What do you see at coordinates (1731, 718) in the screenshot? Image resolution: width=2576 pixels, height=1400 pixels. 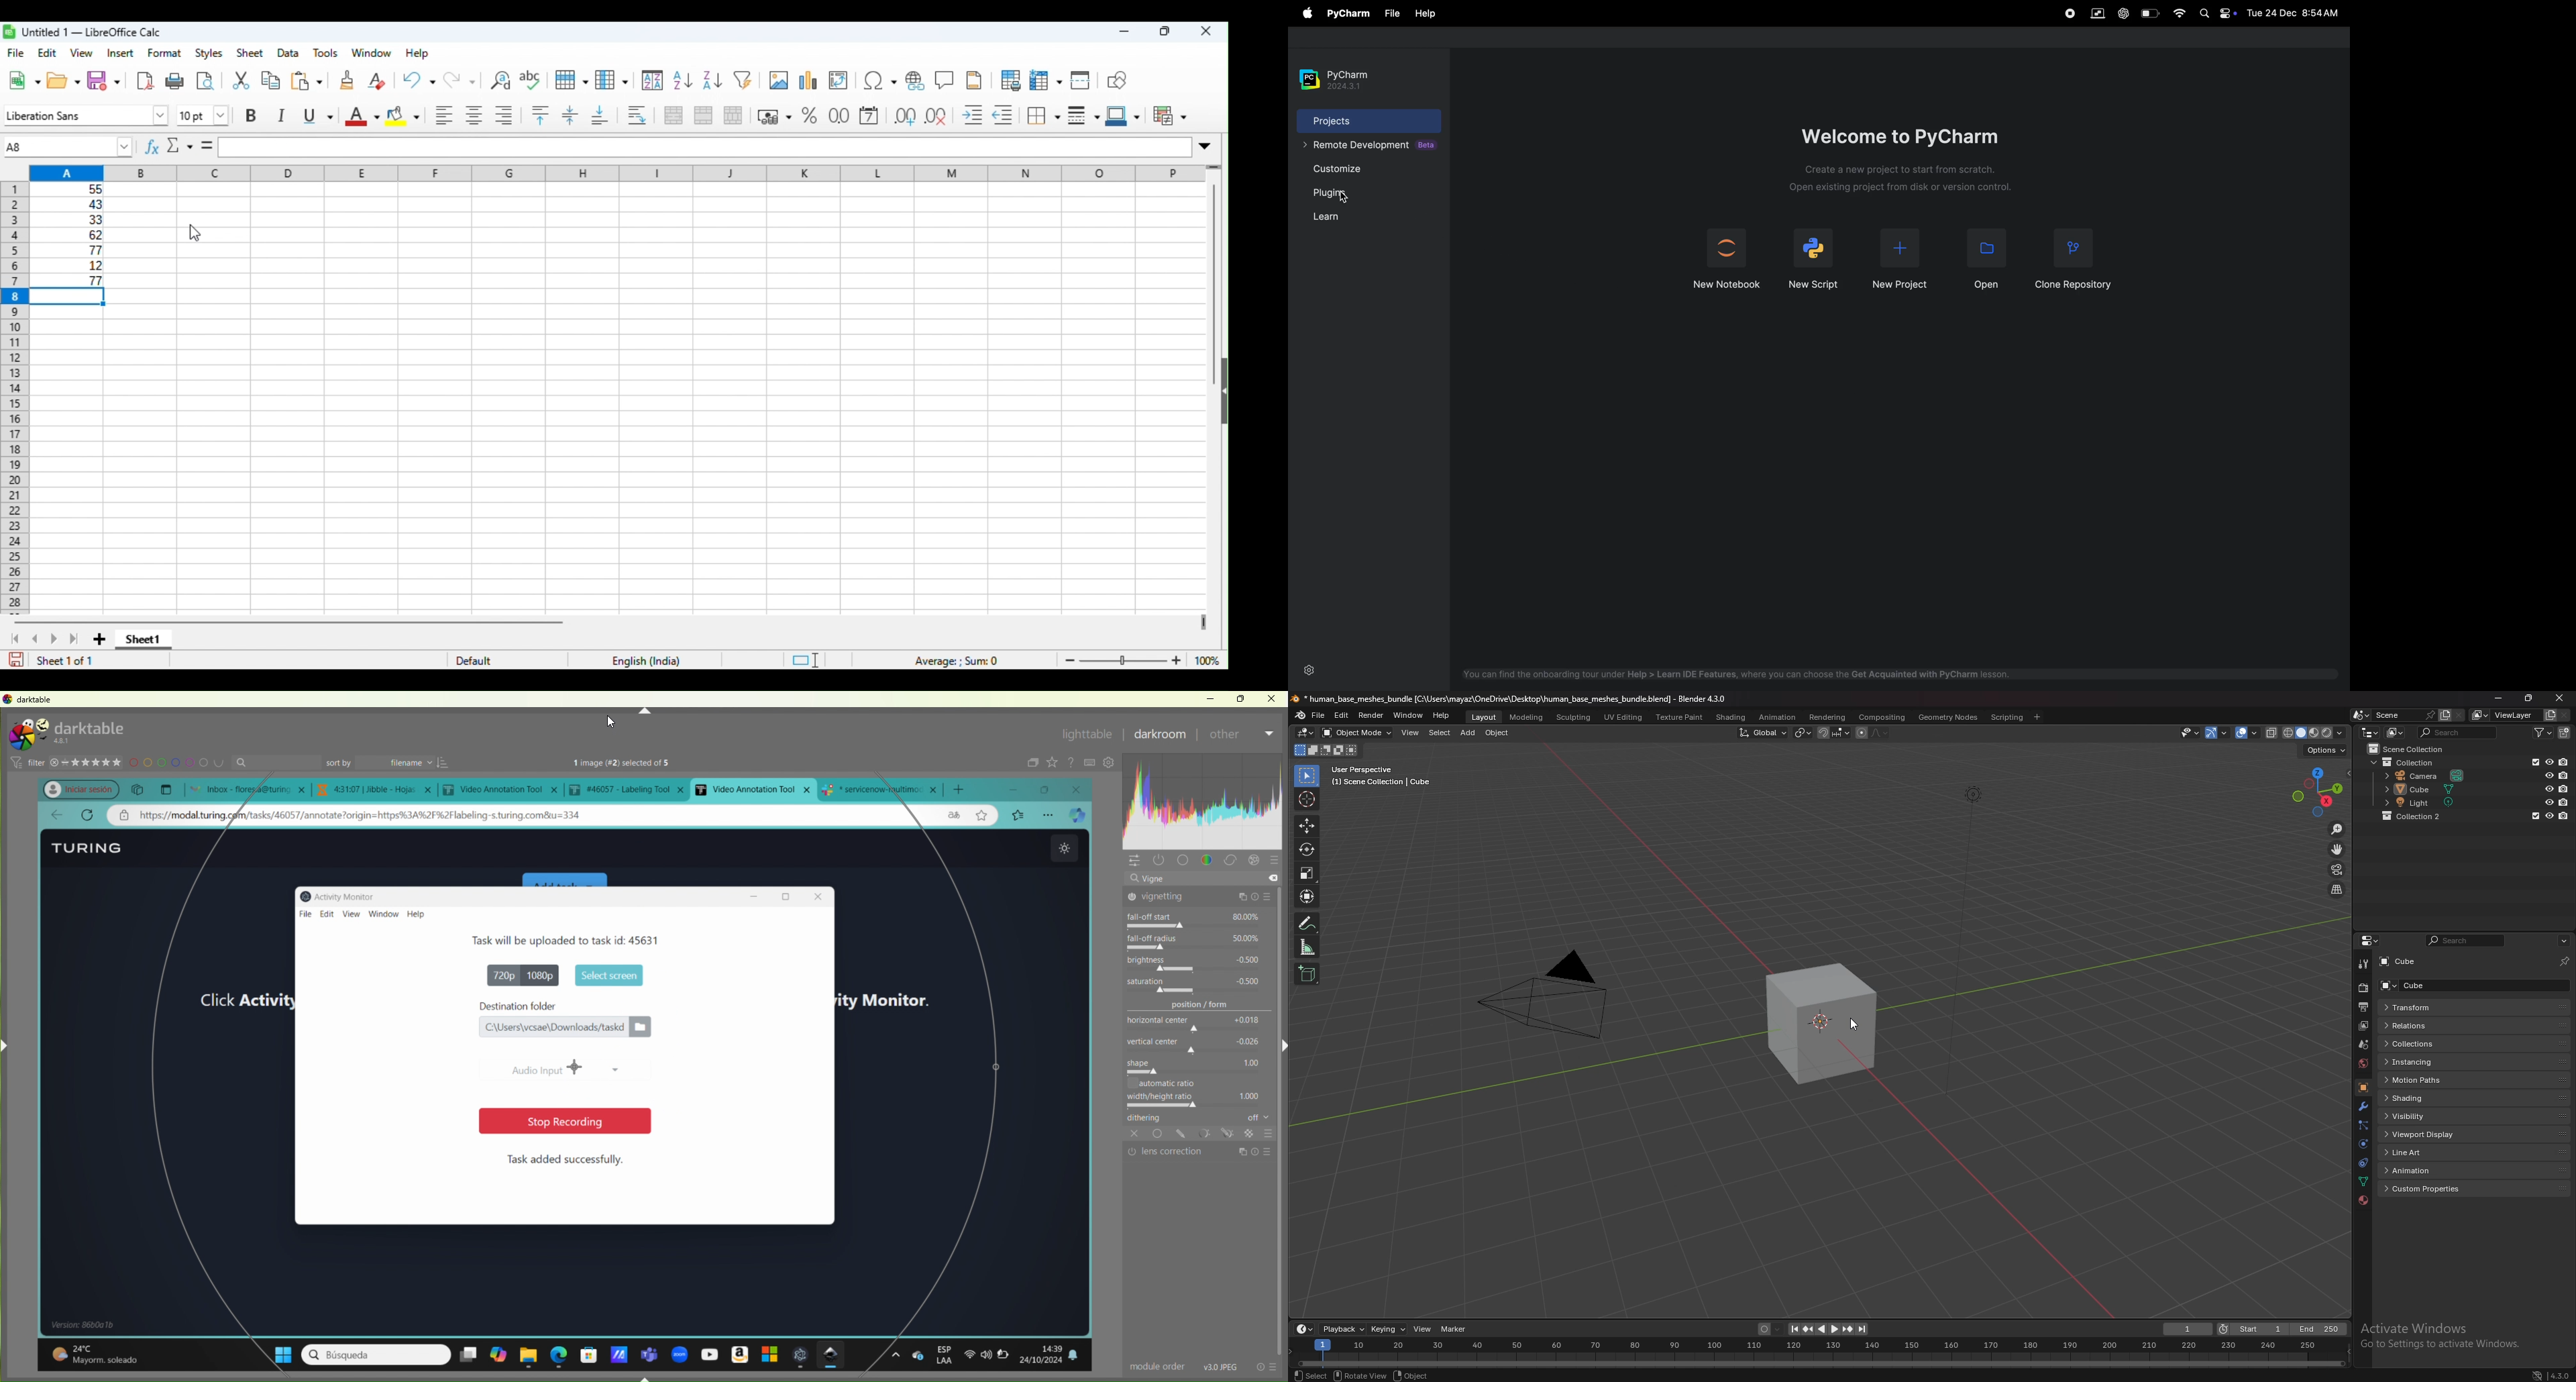 I see `shading` at bounding box center [1731, 718].